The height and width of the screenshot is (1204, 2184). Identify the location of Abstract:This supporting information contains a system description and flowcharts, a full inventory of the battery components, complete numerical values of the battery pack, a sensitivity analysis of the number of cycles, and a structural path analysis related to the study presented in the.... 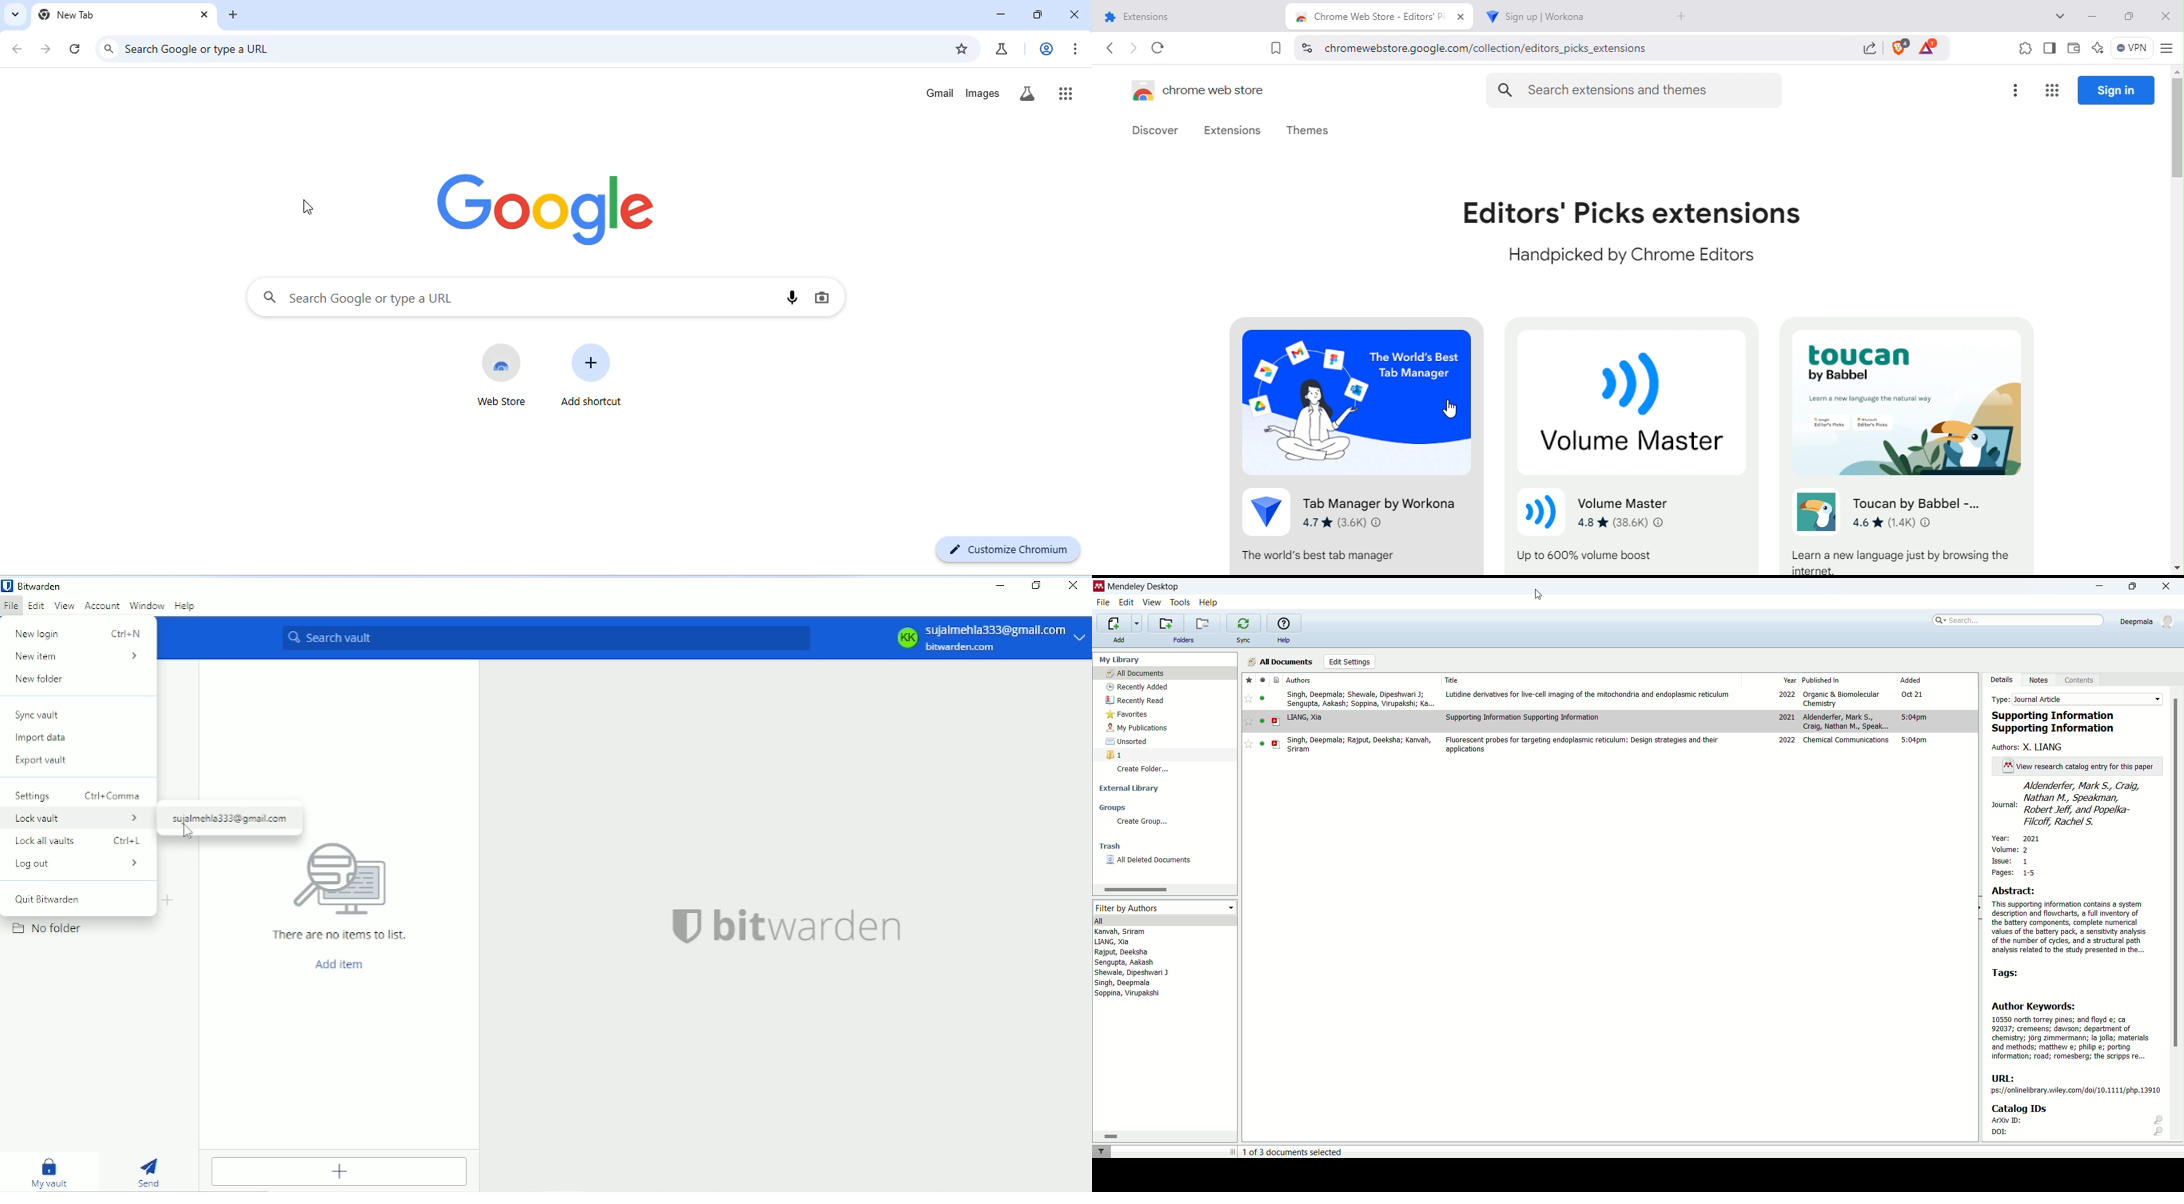
(2069, 920).